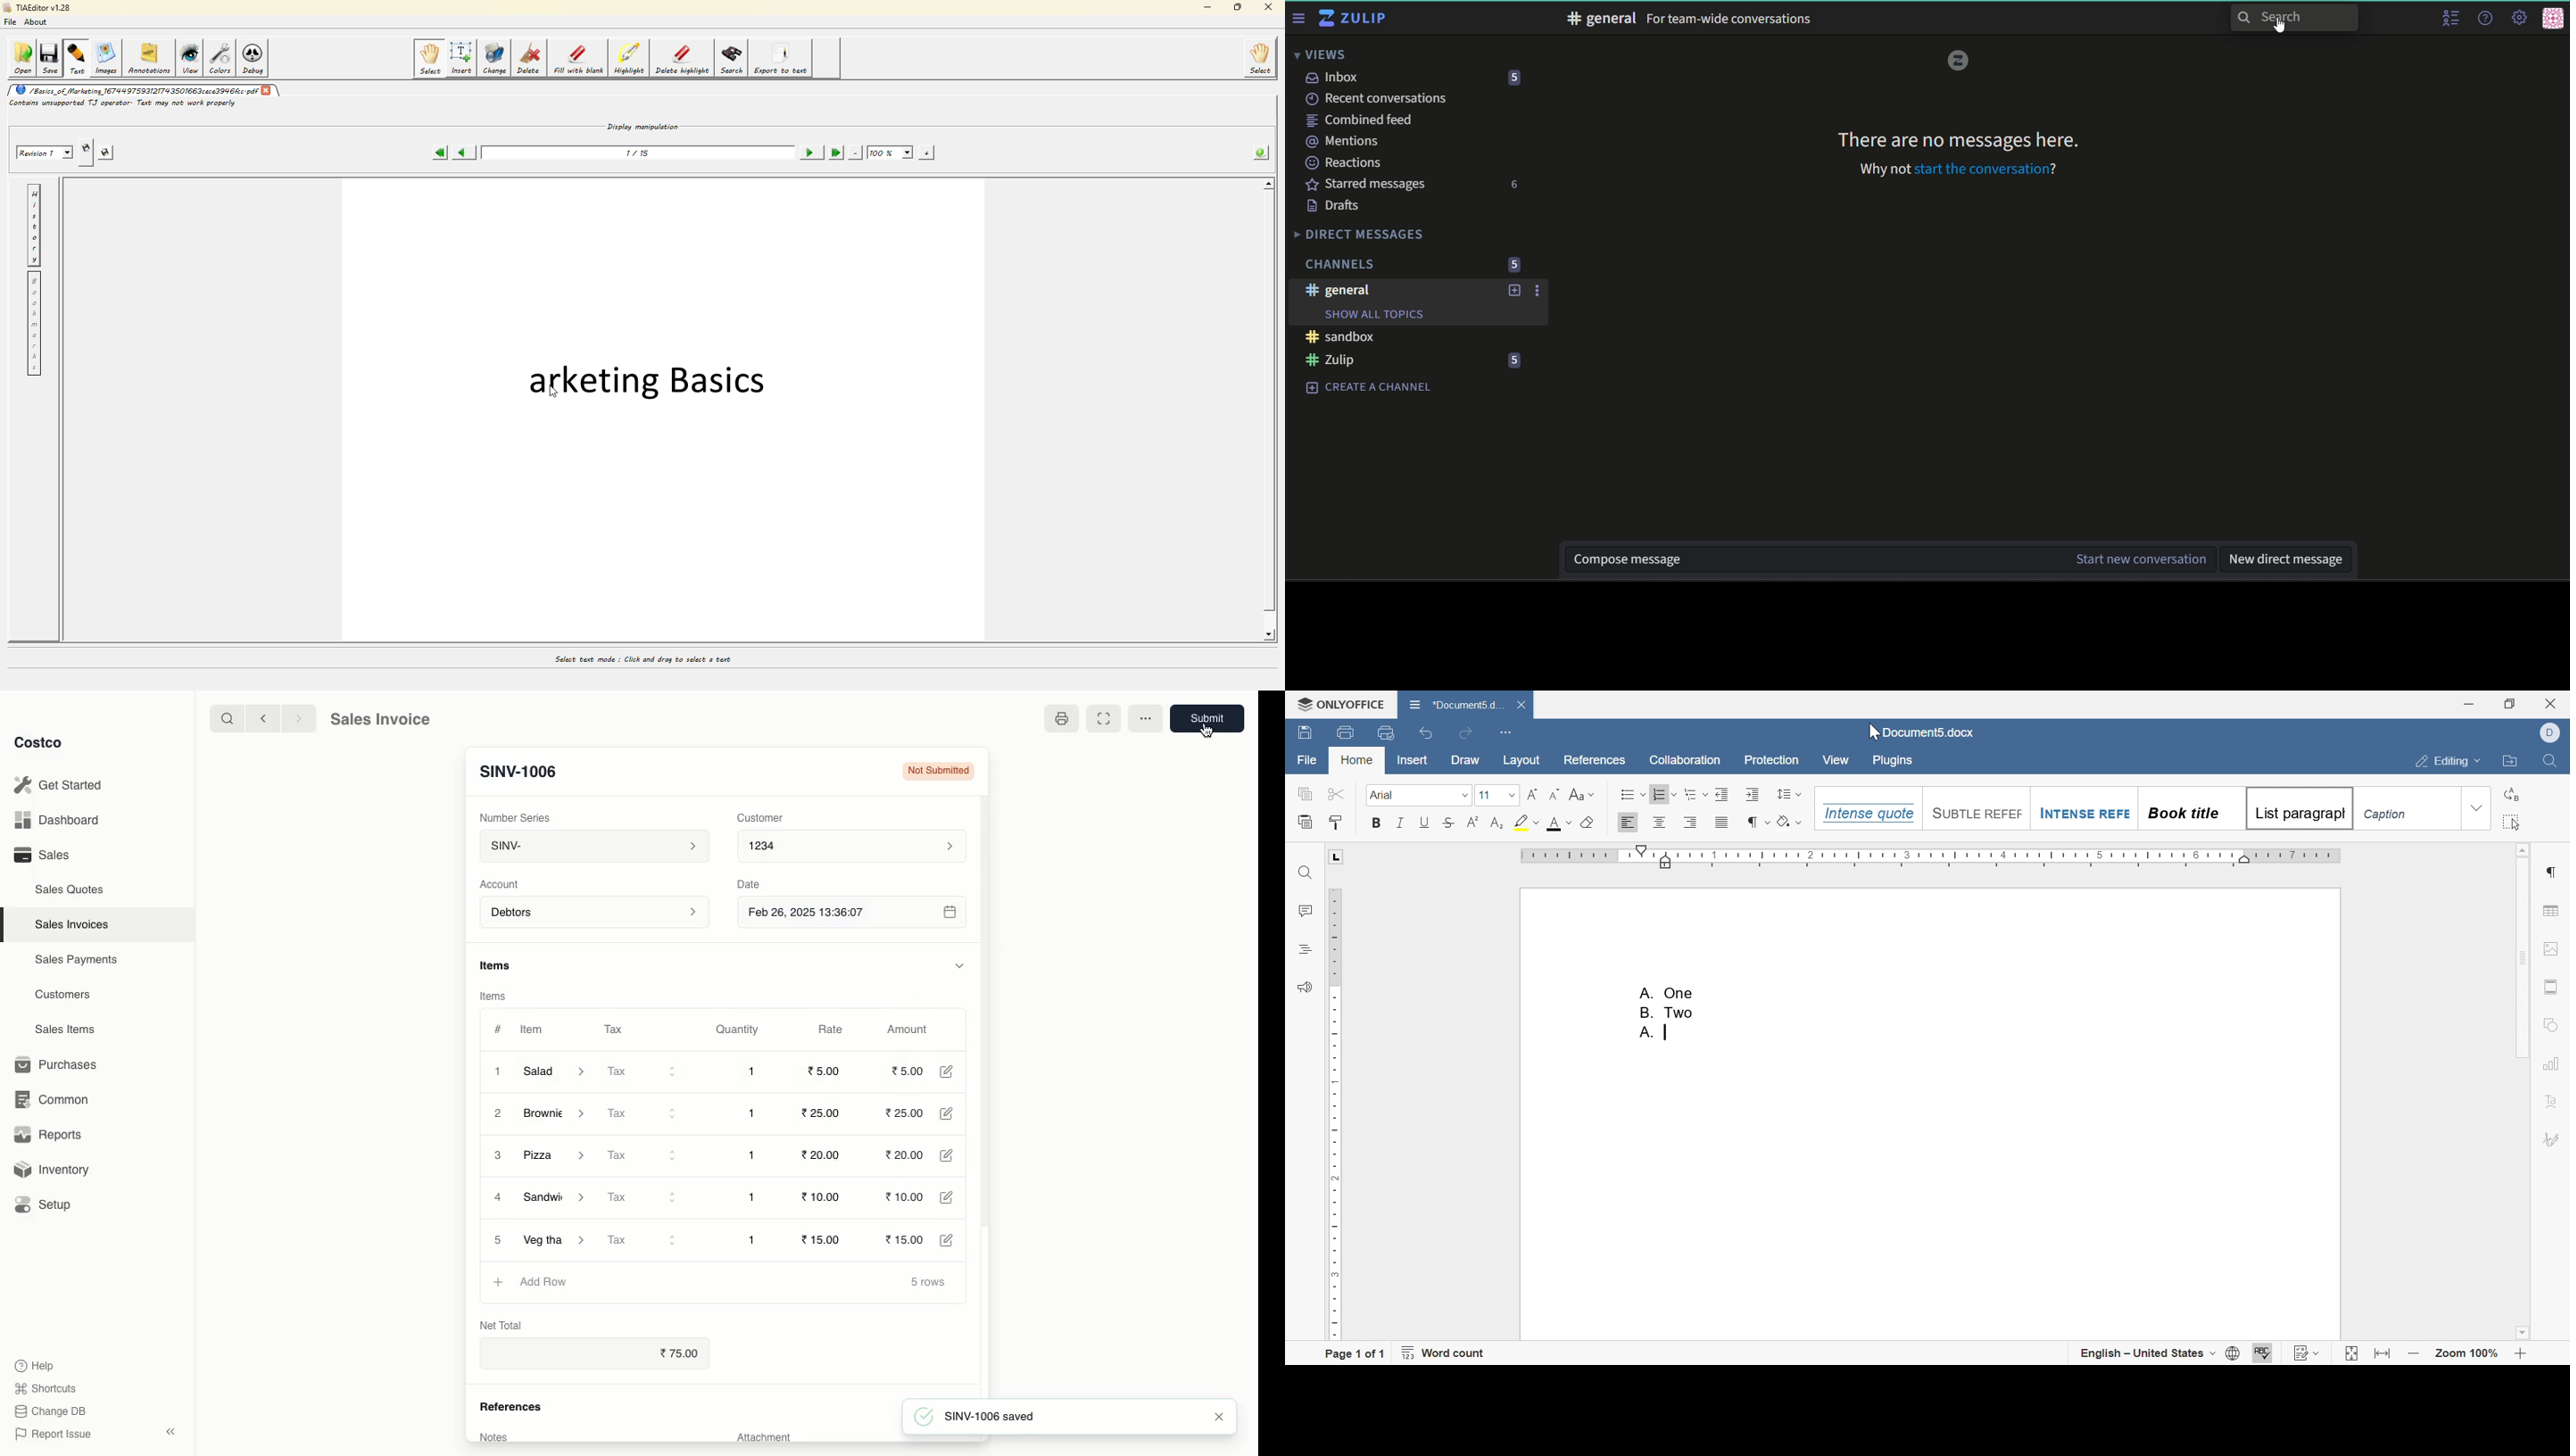 The image size is (2576, 1456). Describe the element at coordinates (36, 1364) in the screenshot. I see `Help` at that location.